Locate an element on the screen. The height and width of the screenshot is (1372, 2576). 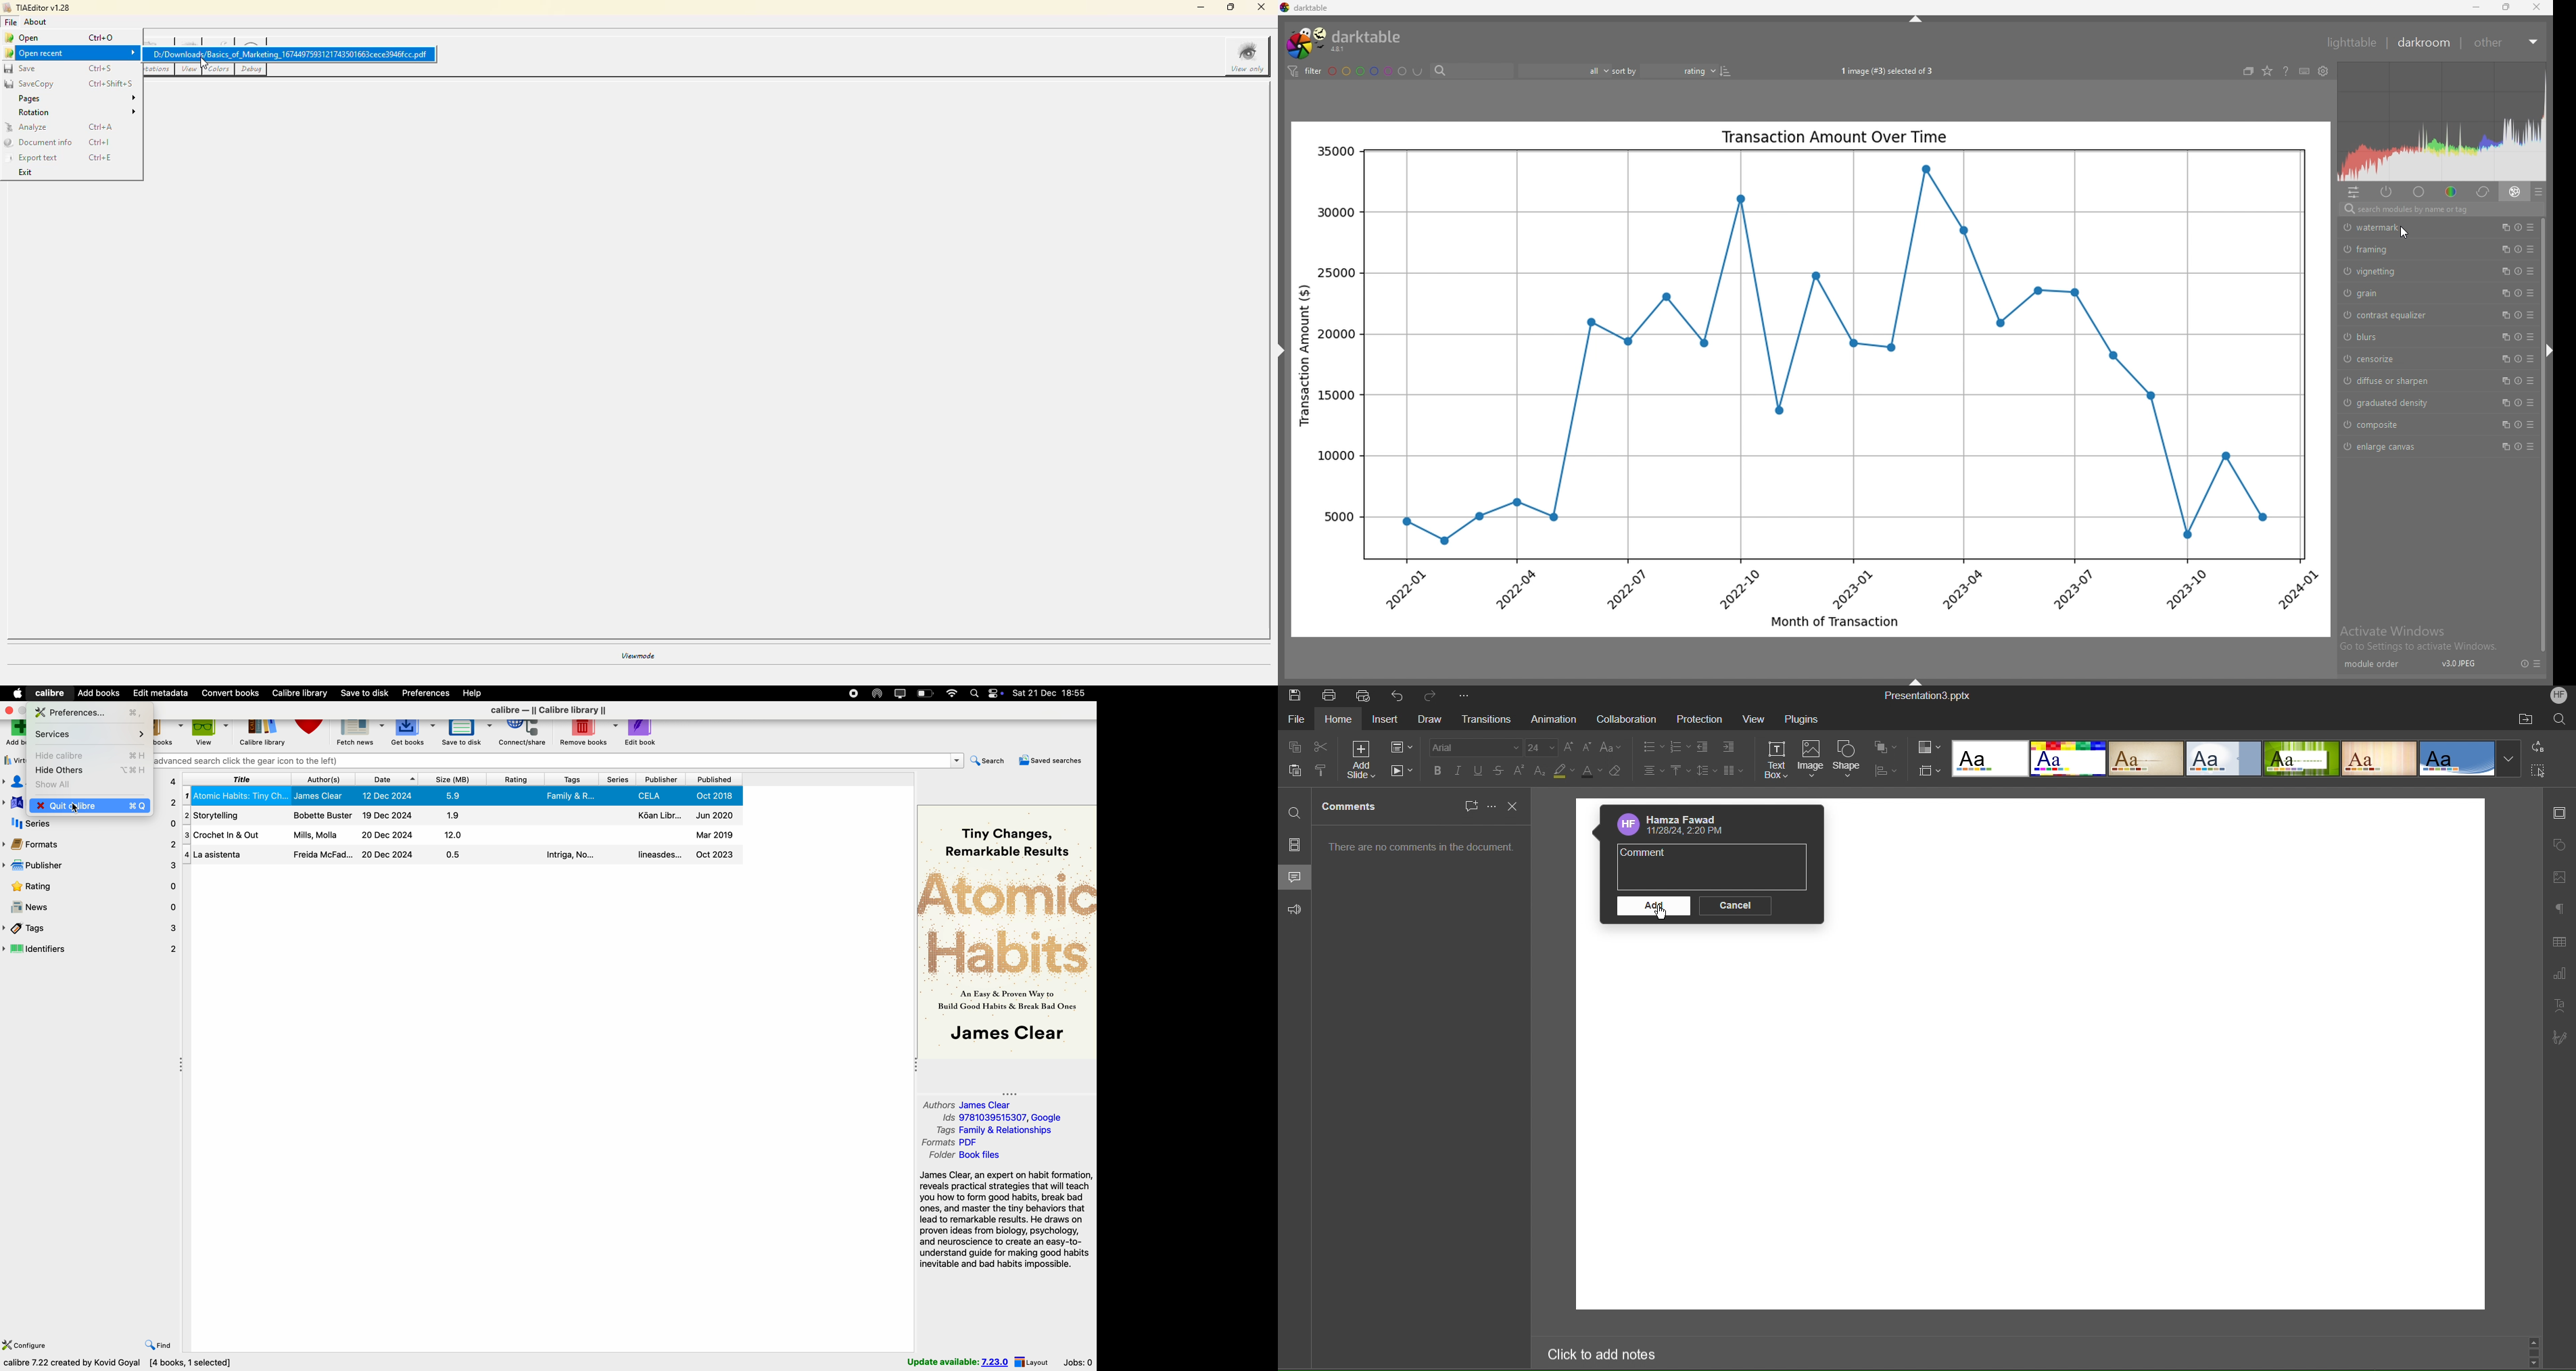
Find is located at coordinates (1295, 814).